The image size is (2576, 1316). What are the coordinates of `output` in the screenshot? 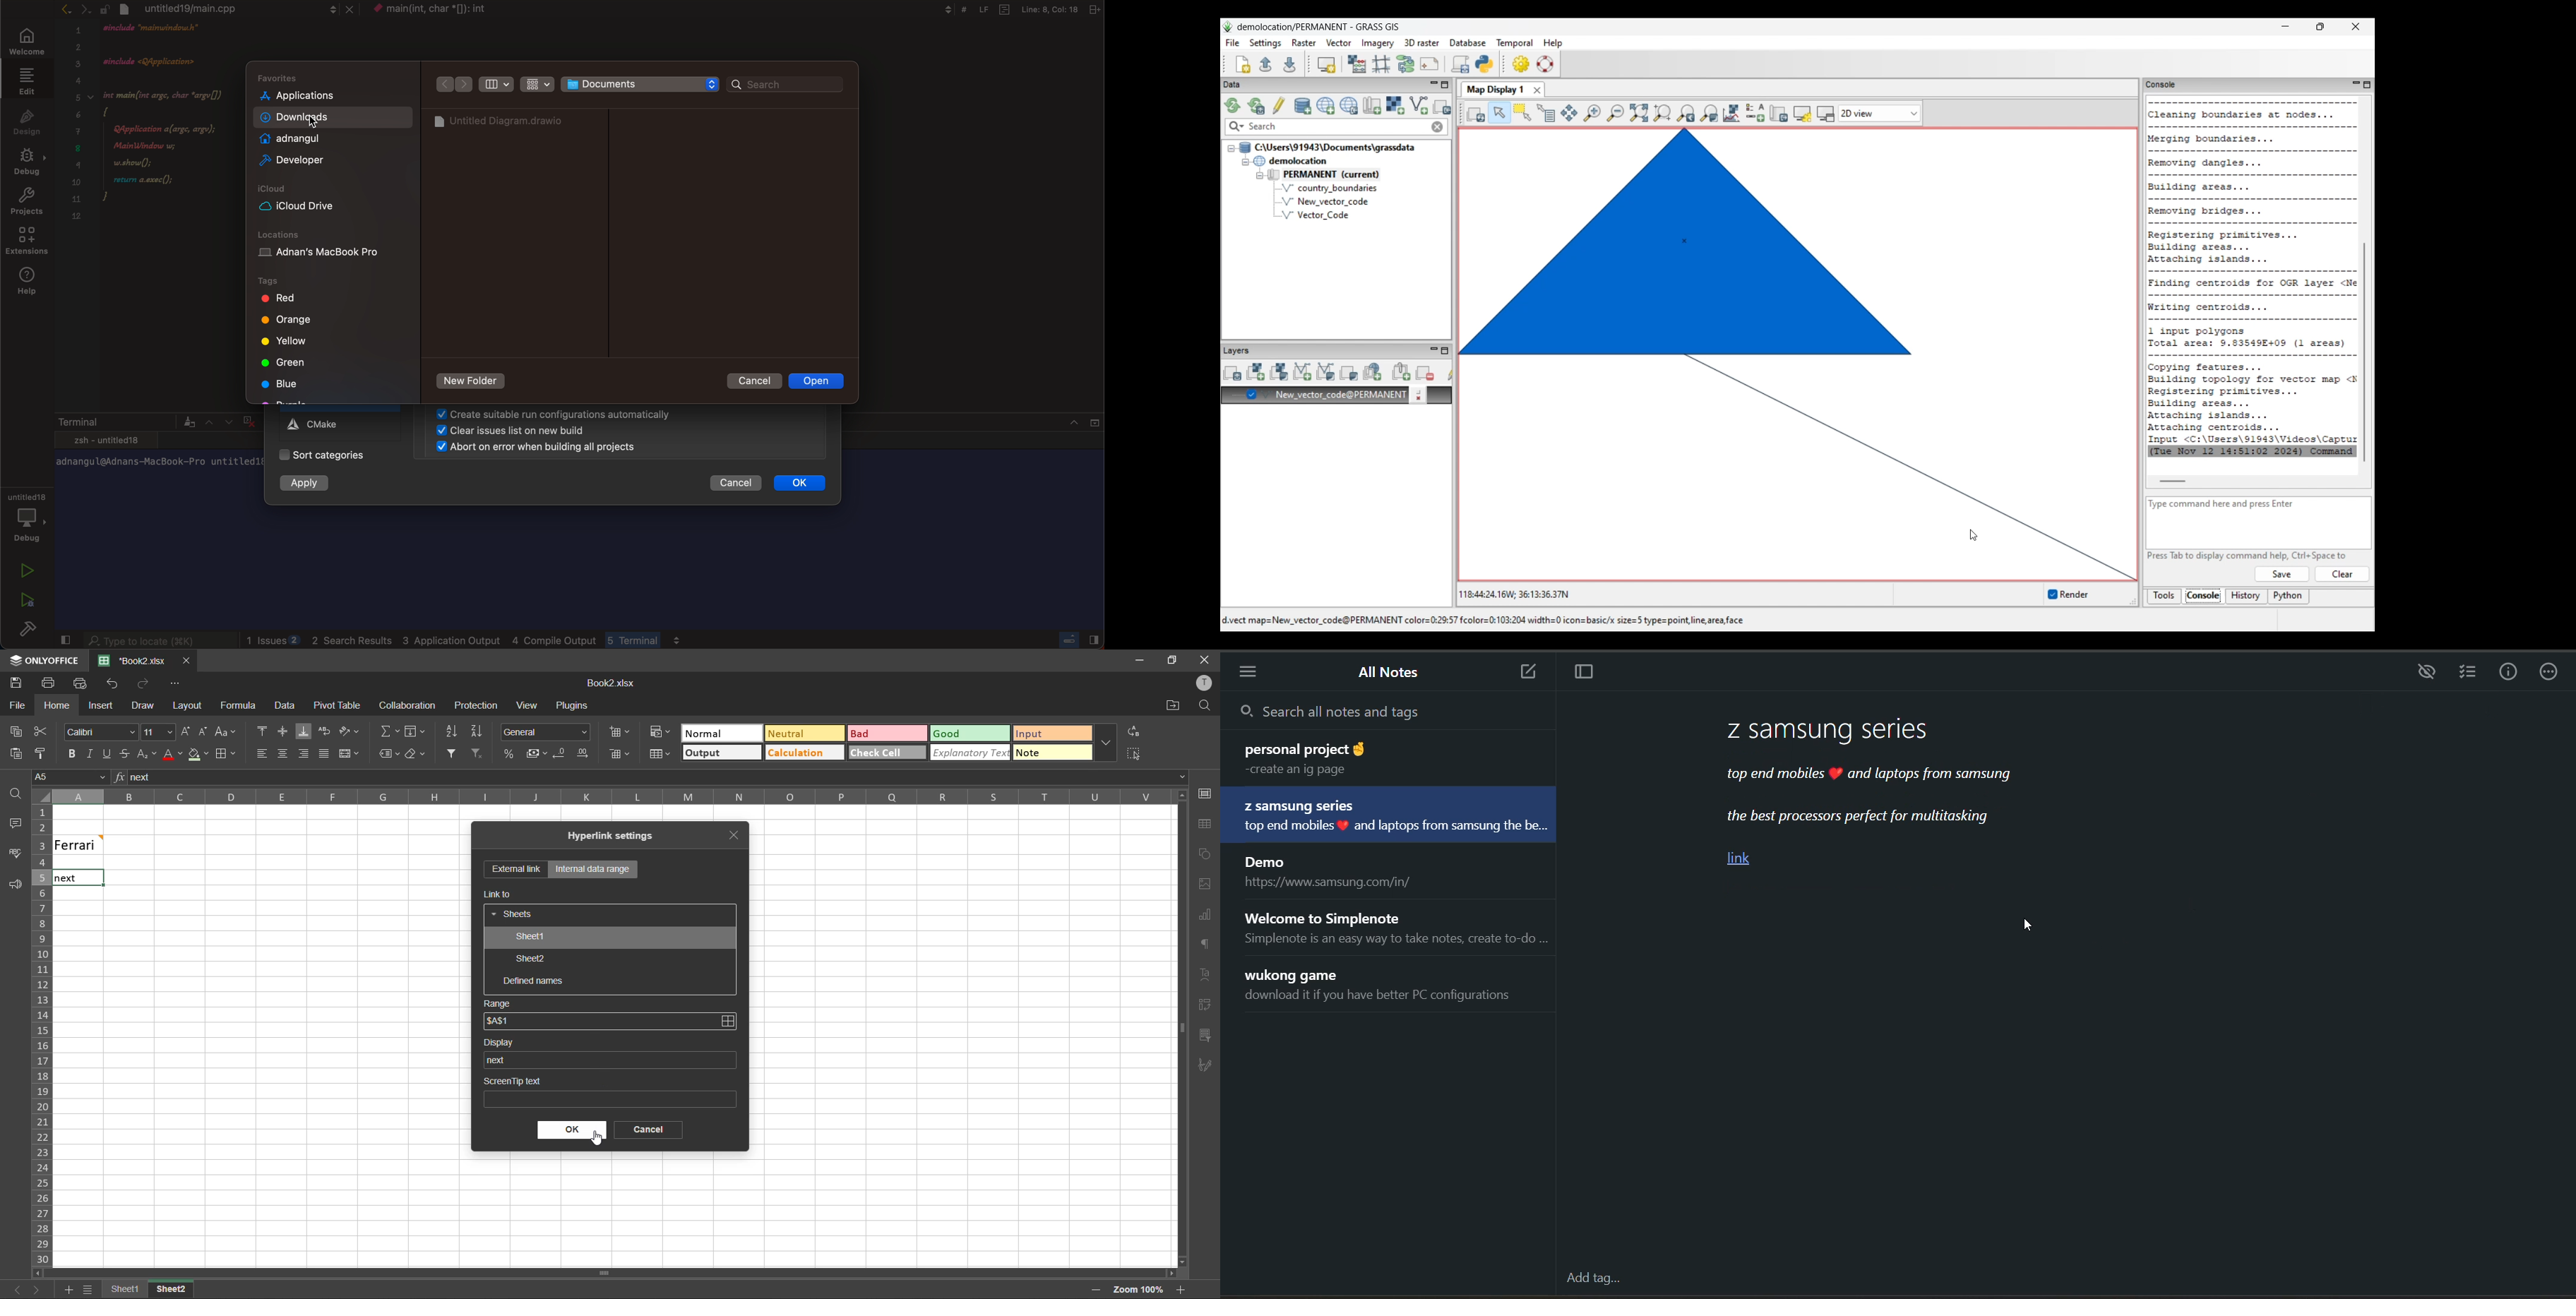 It's located at (721, 752).